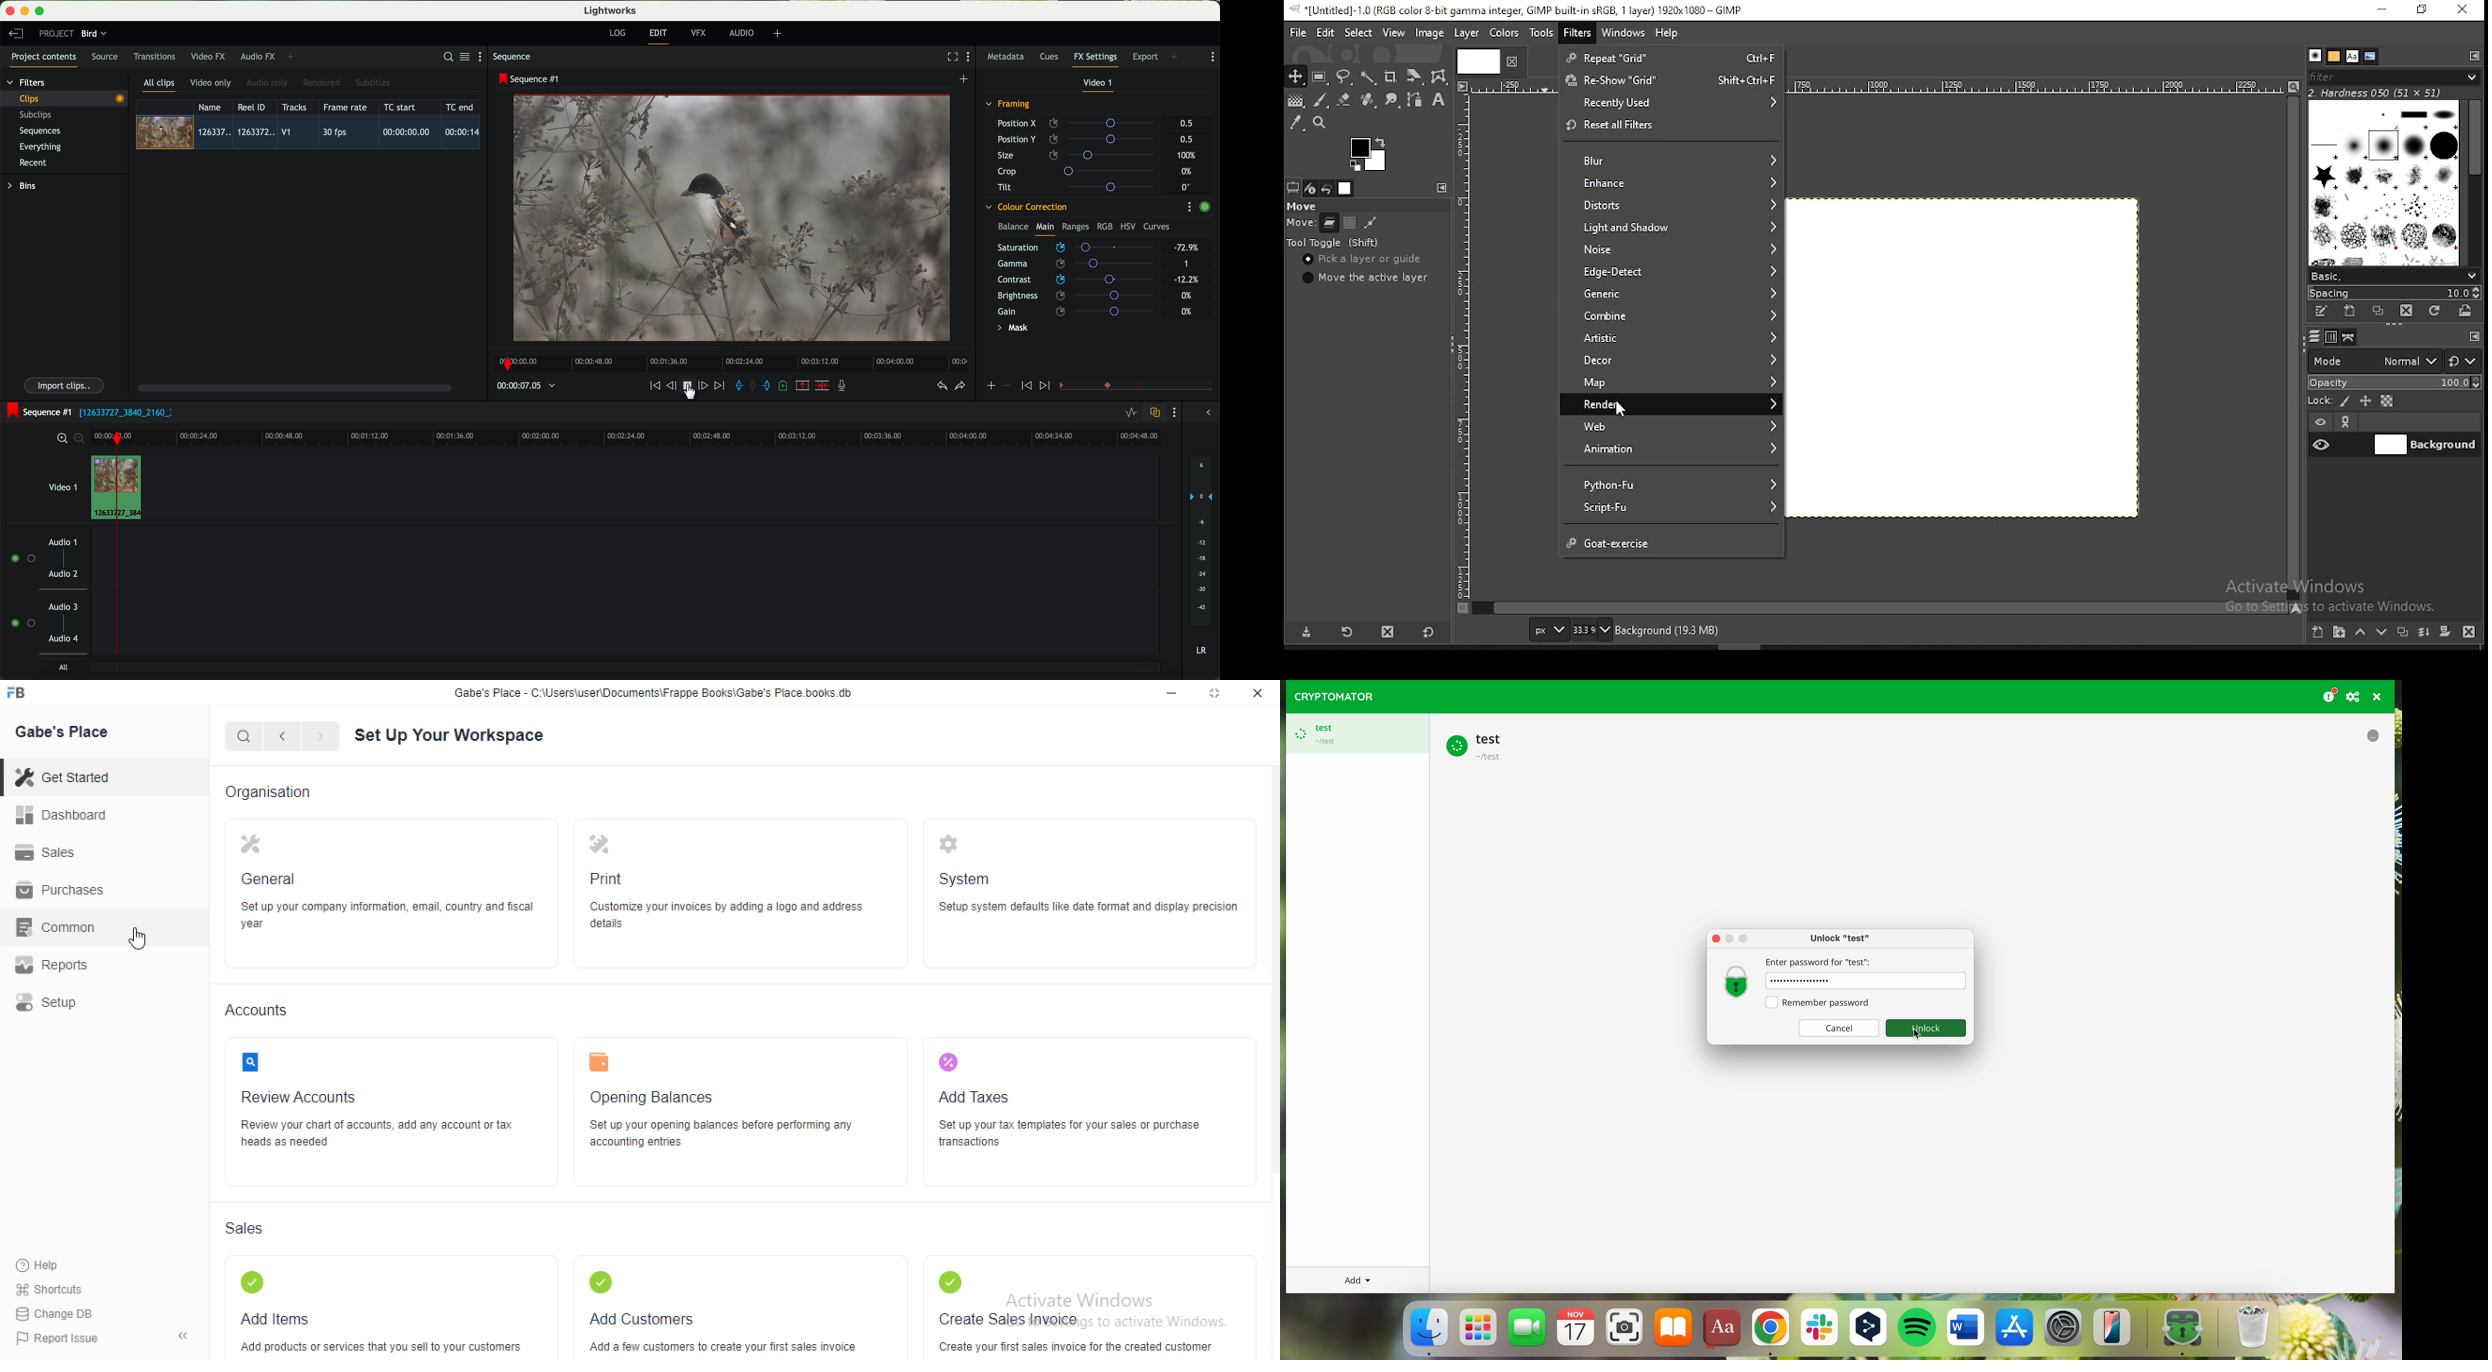  I want to click on password, so click(1863, 982).